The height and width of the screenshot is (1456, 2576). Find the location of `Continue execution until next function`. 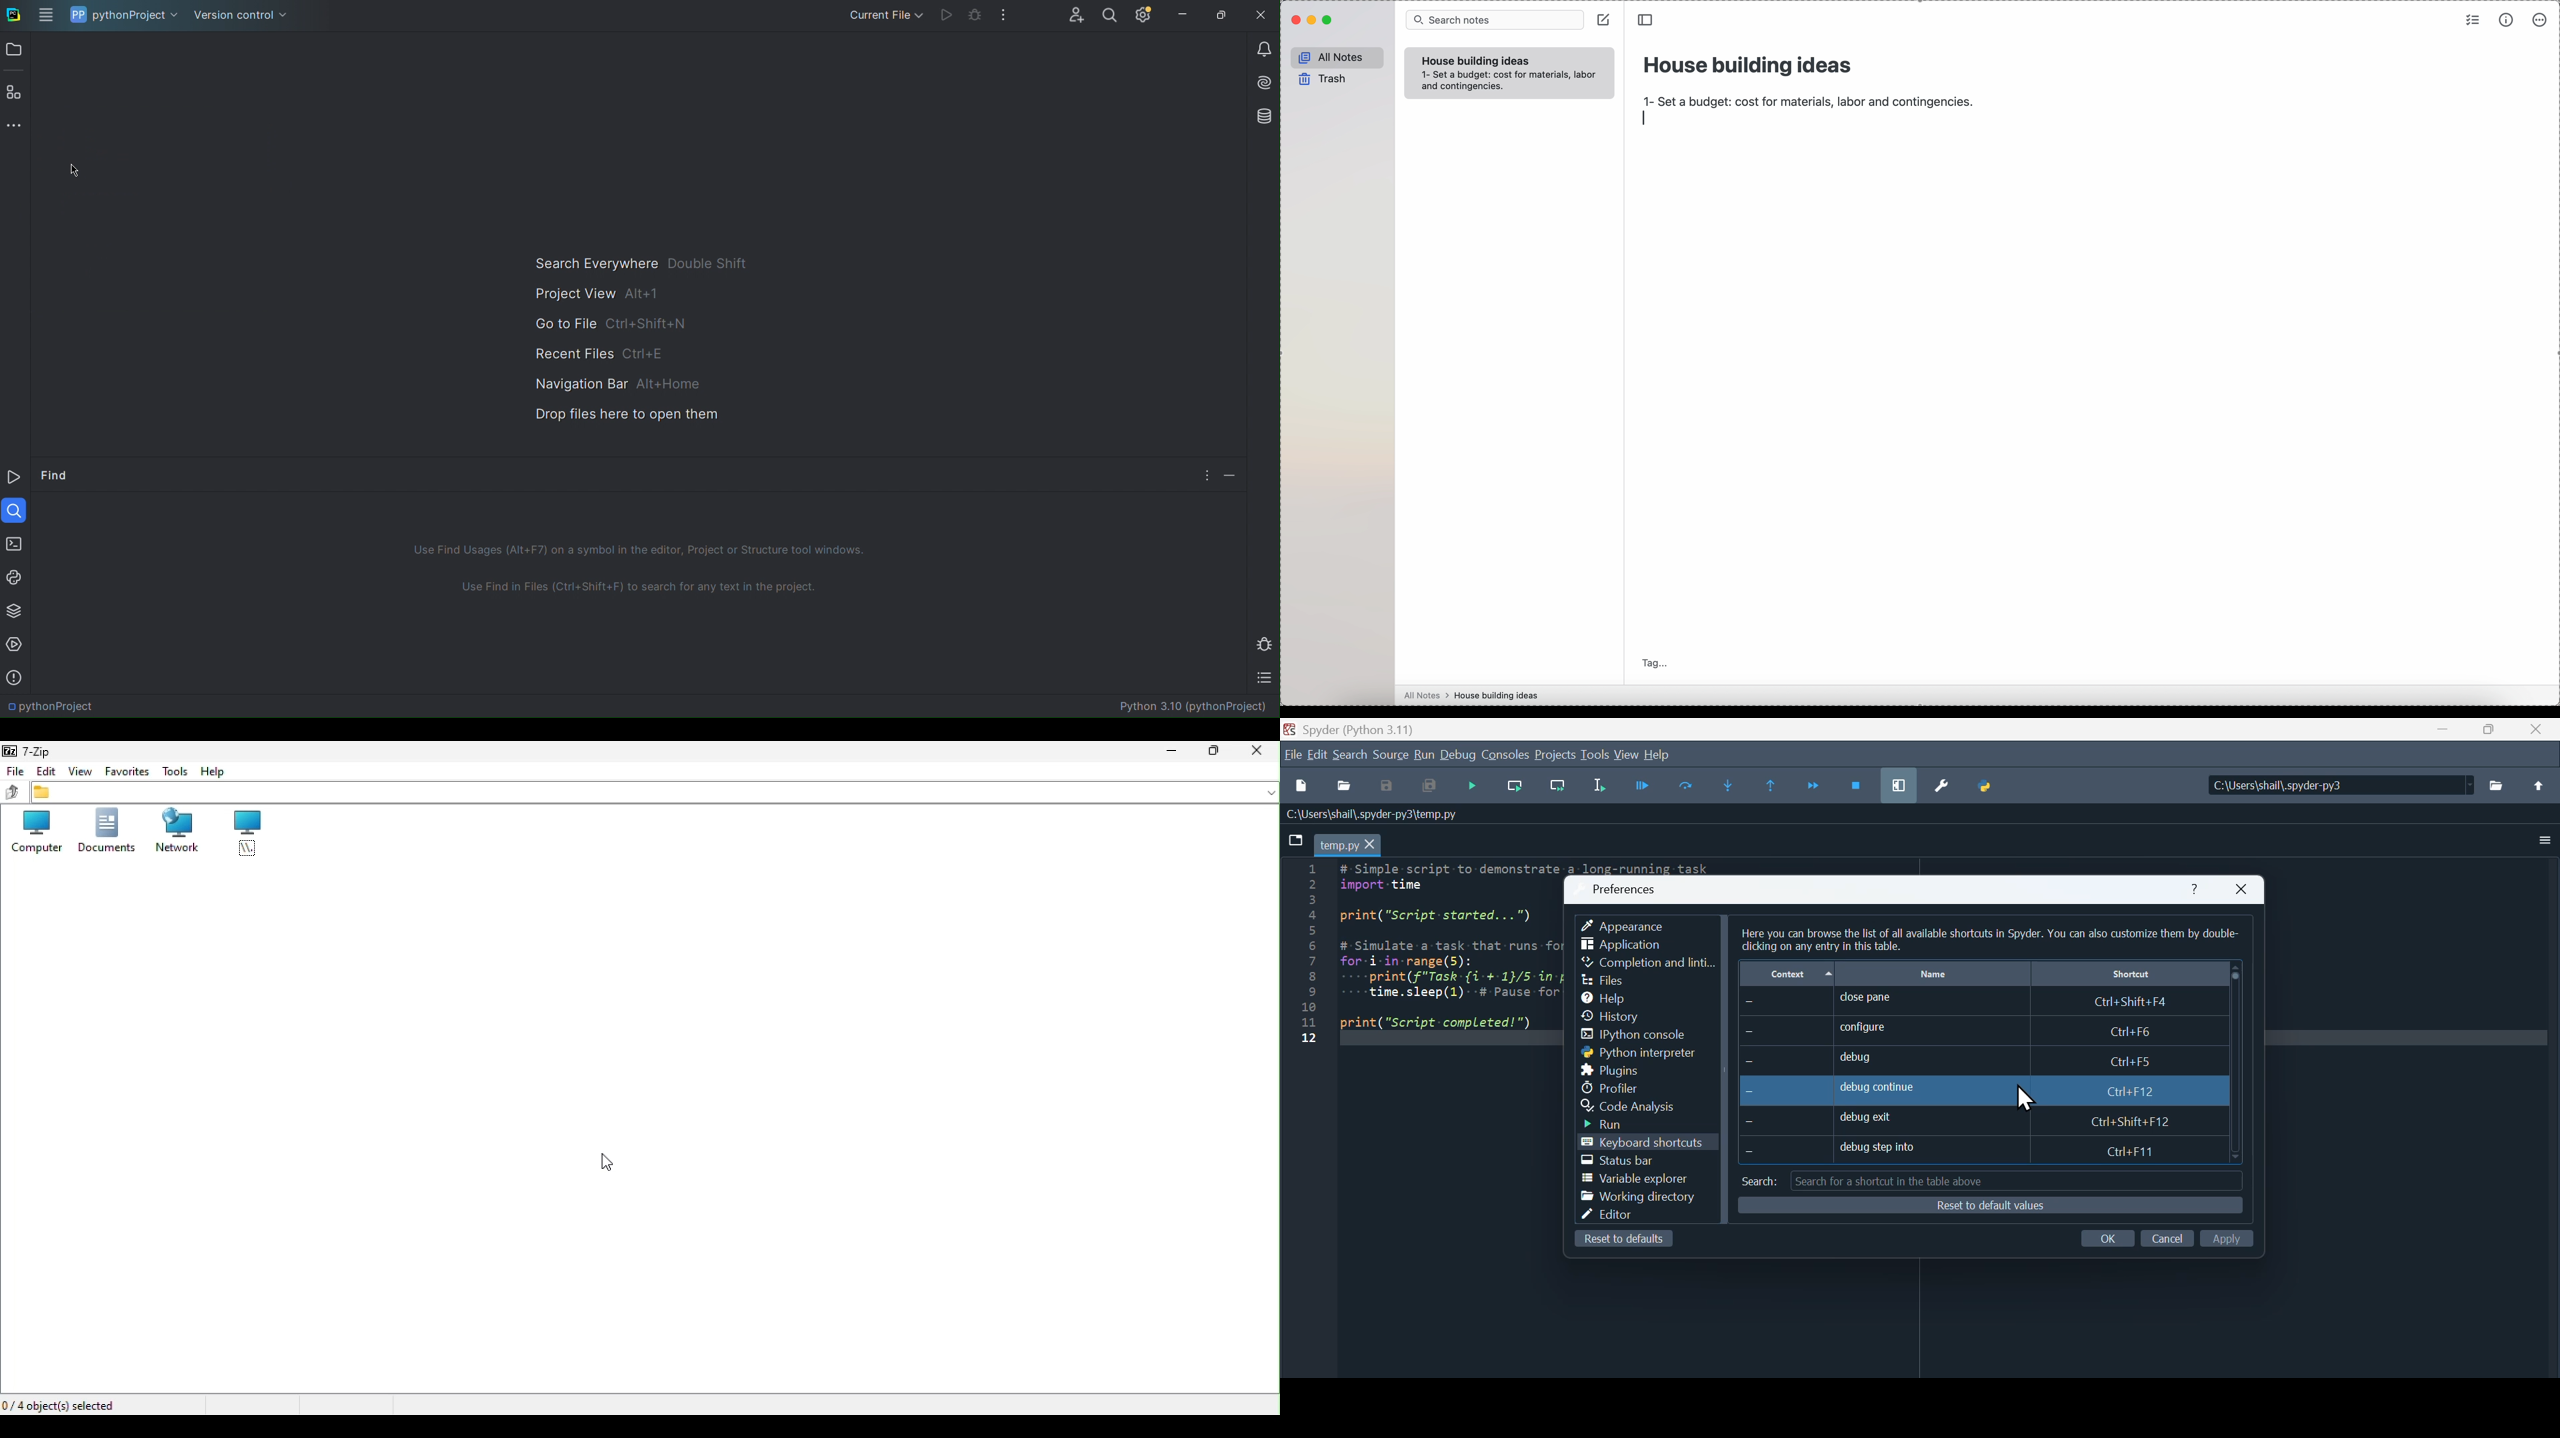

Continue execution until next function is located at coordinates (1817, 782).